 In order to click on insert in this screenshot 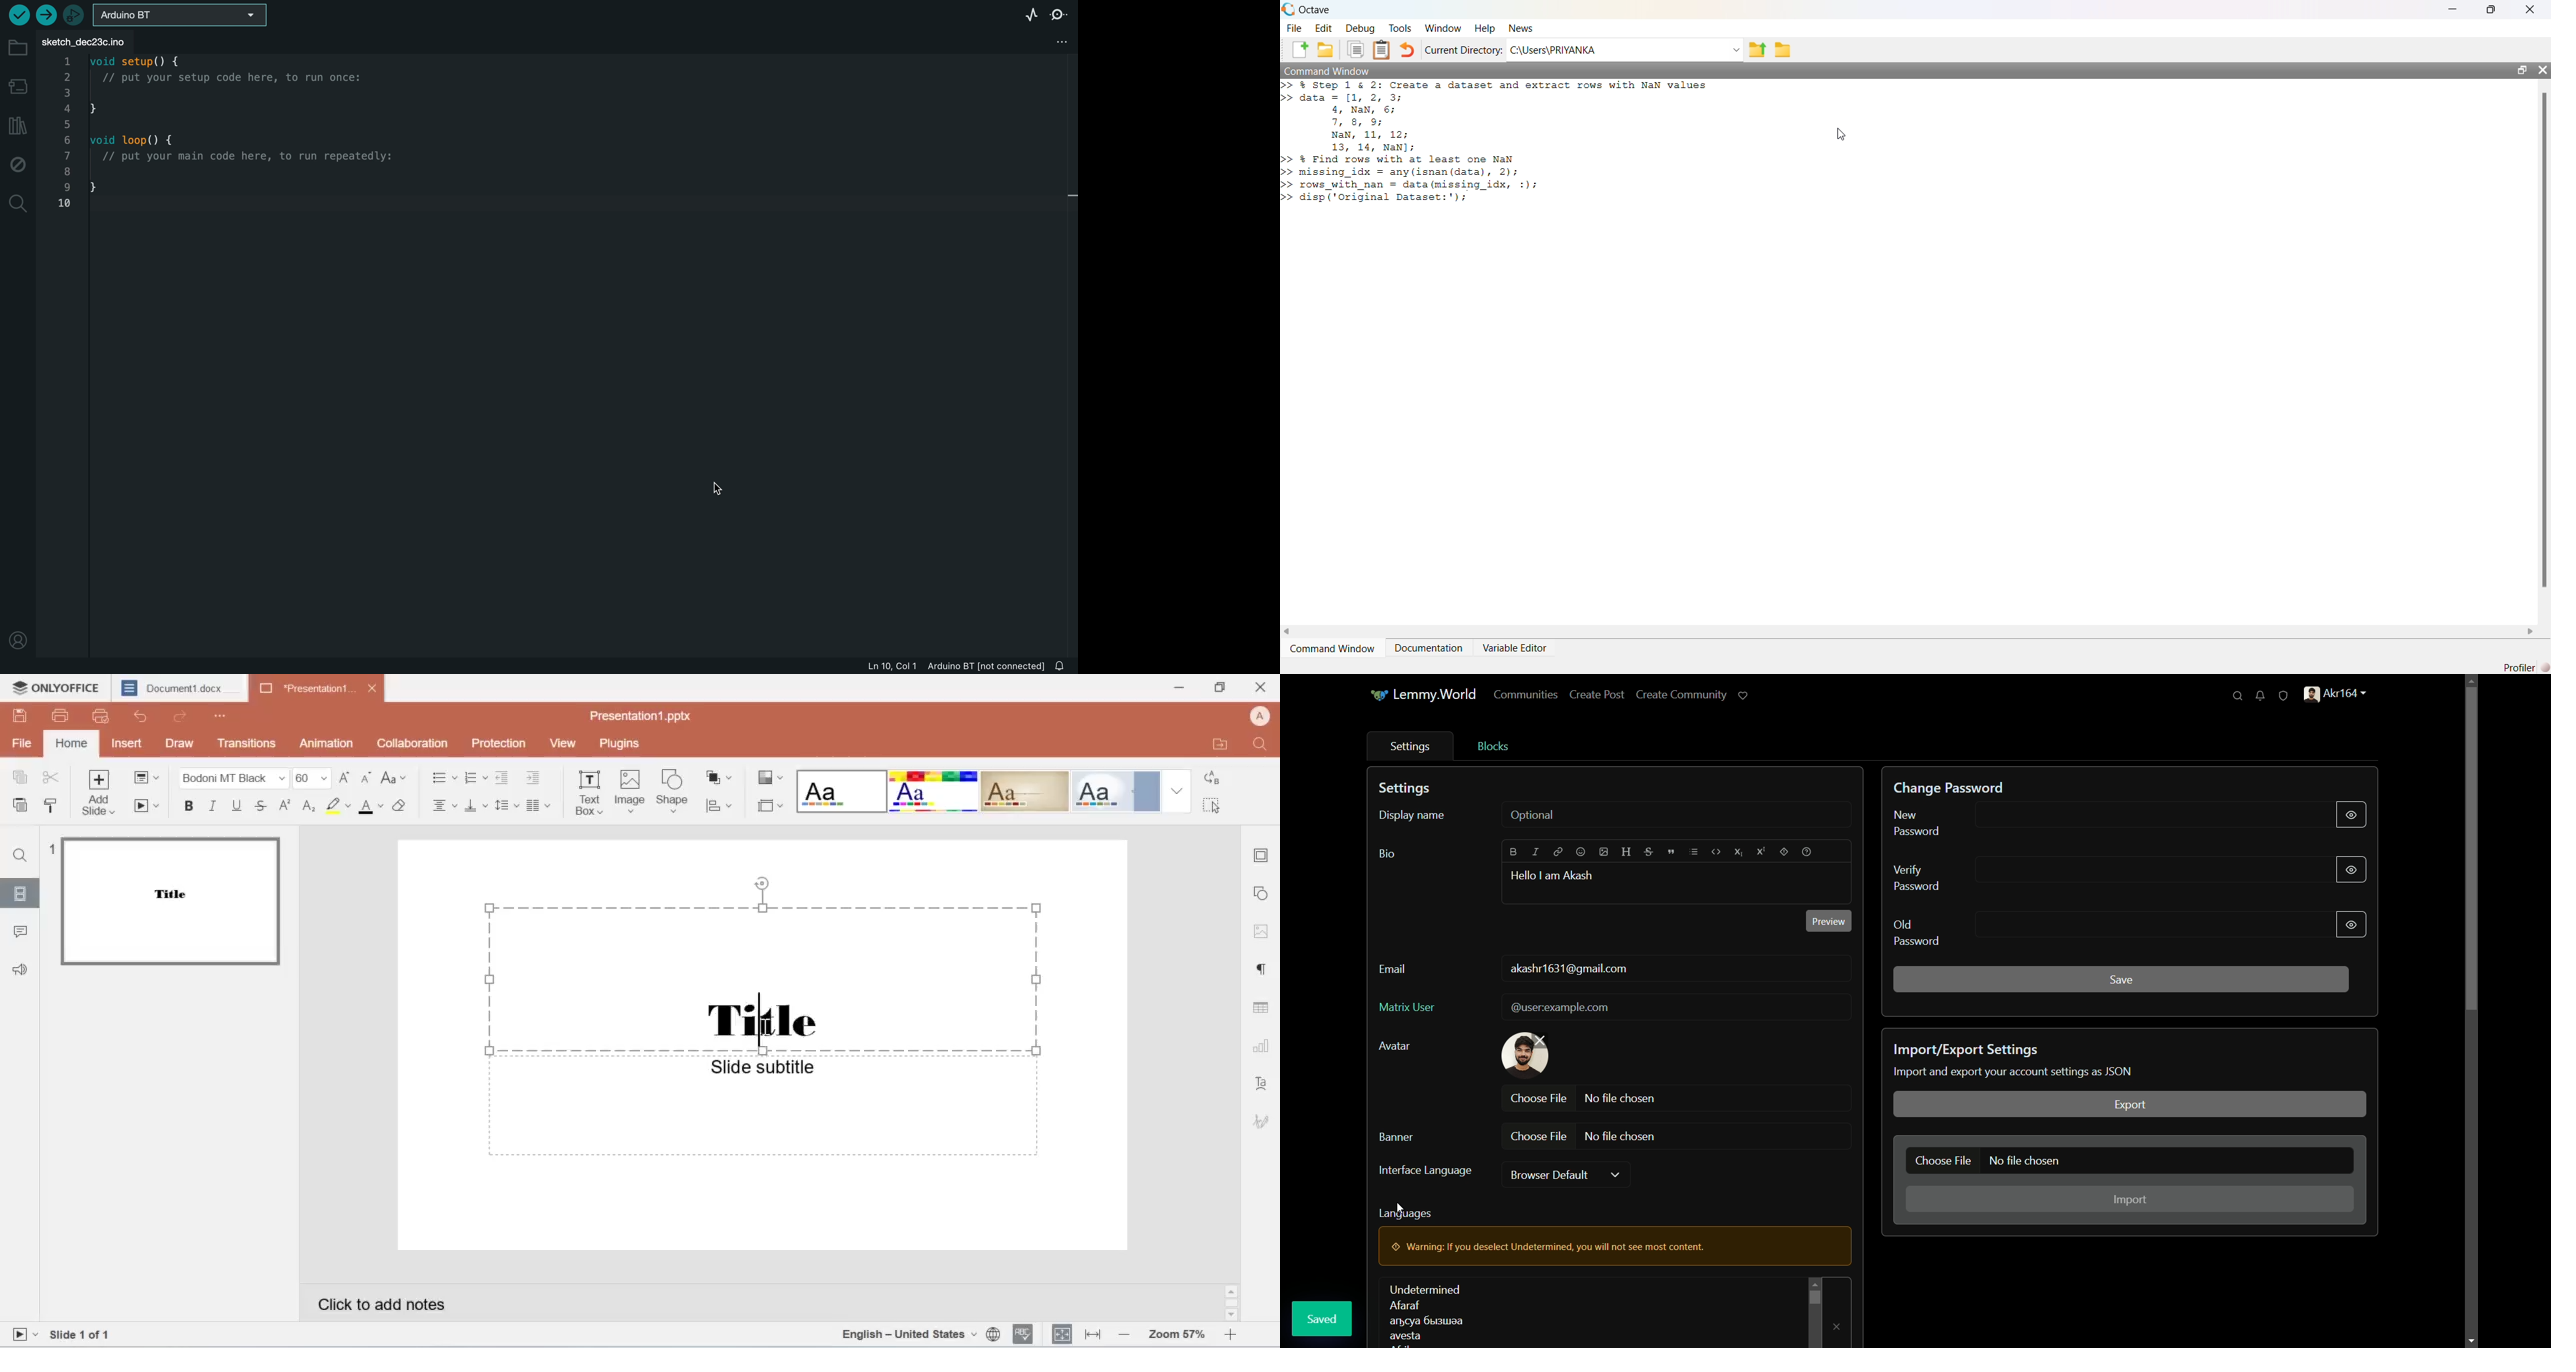, I will do `click(129, 743)`.